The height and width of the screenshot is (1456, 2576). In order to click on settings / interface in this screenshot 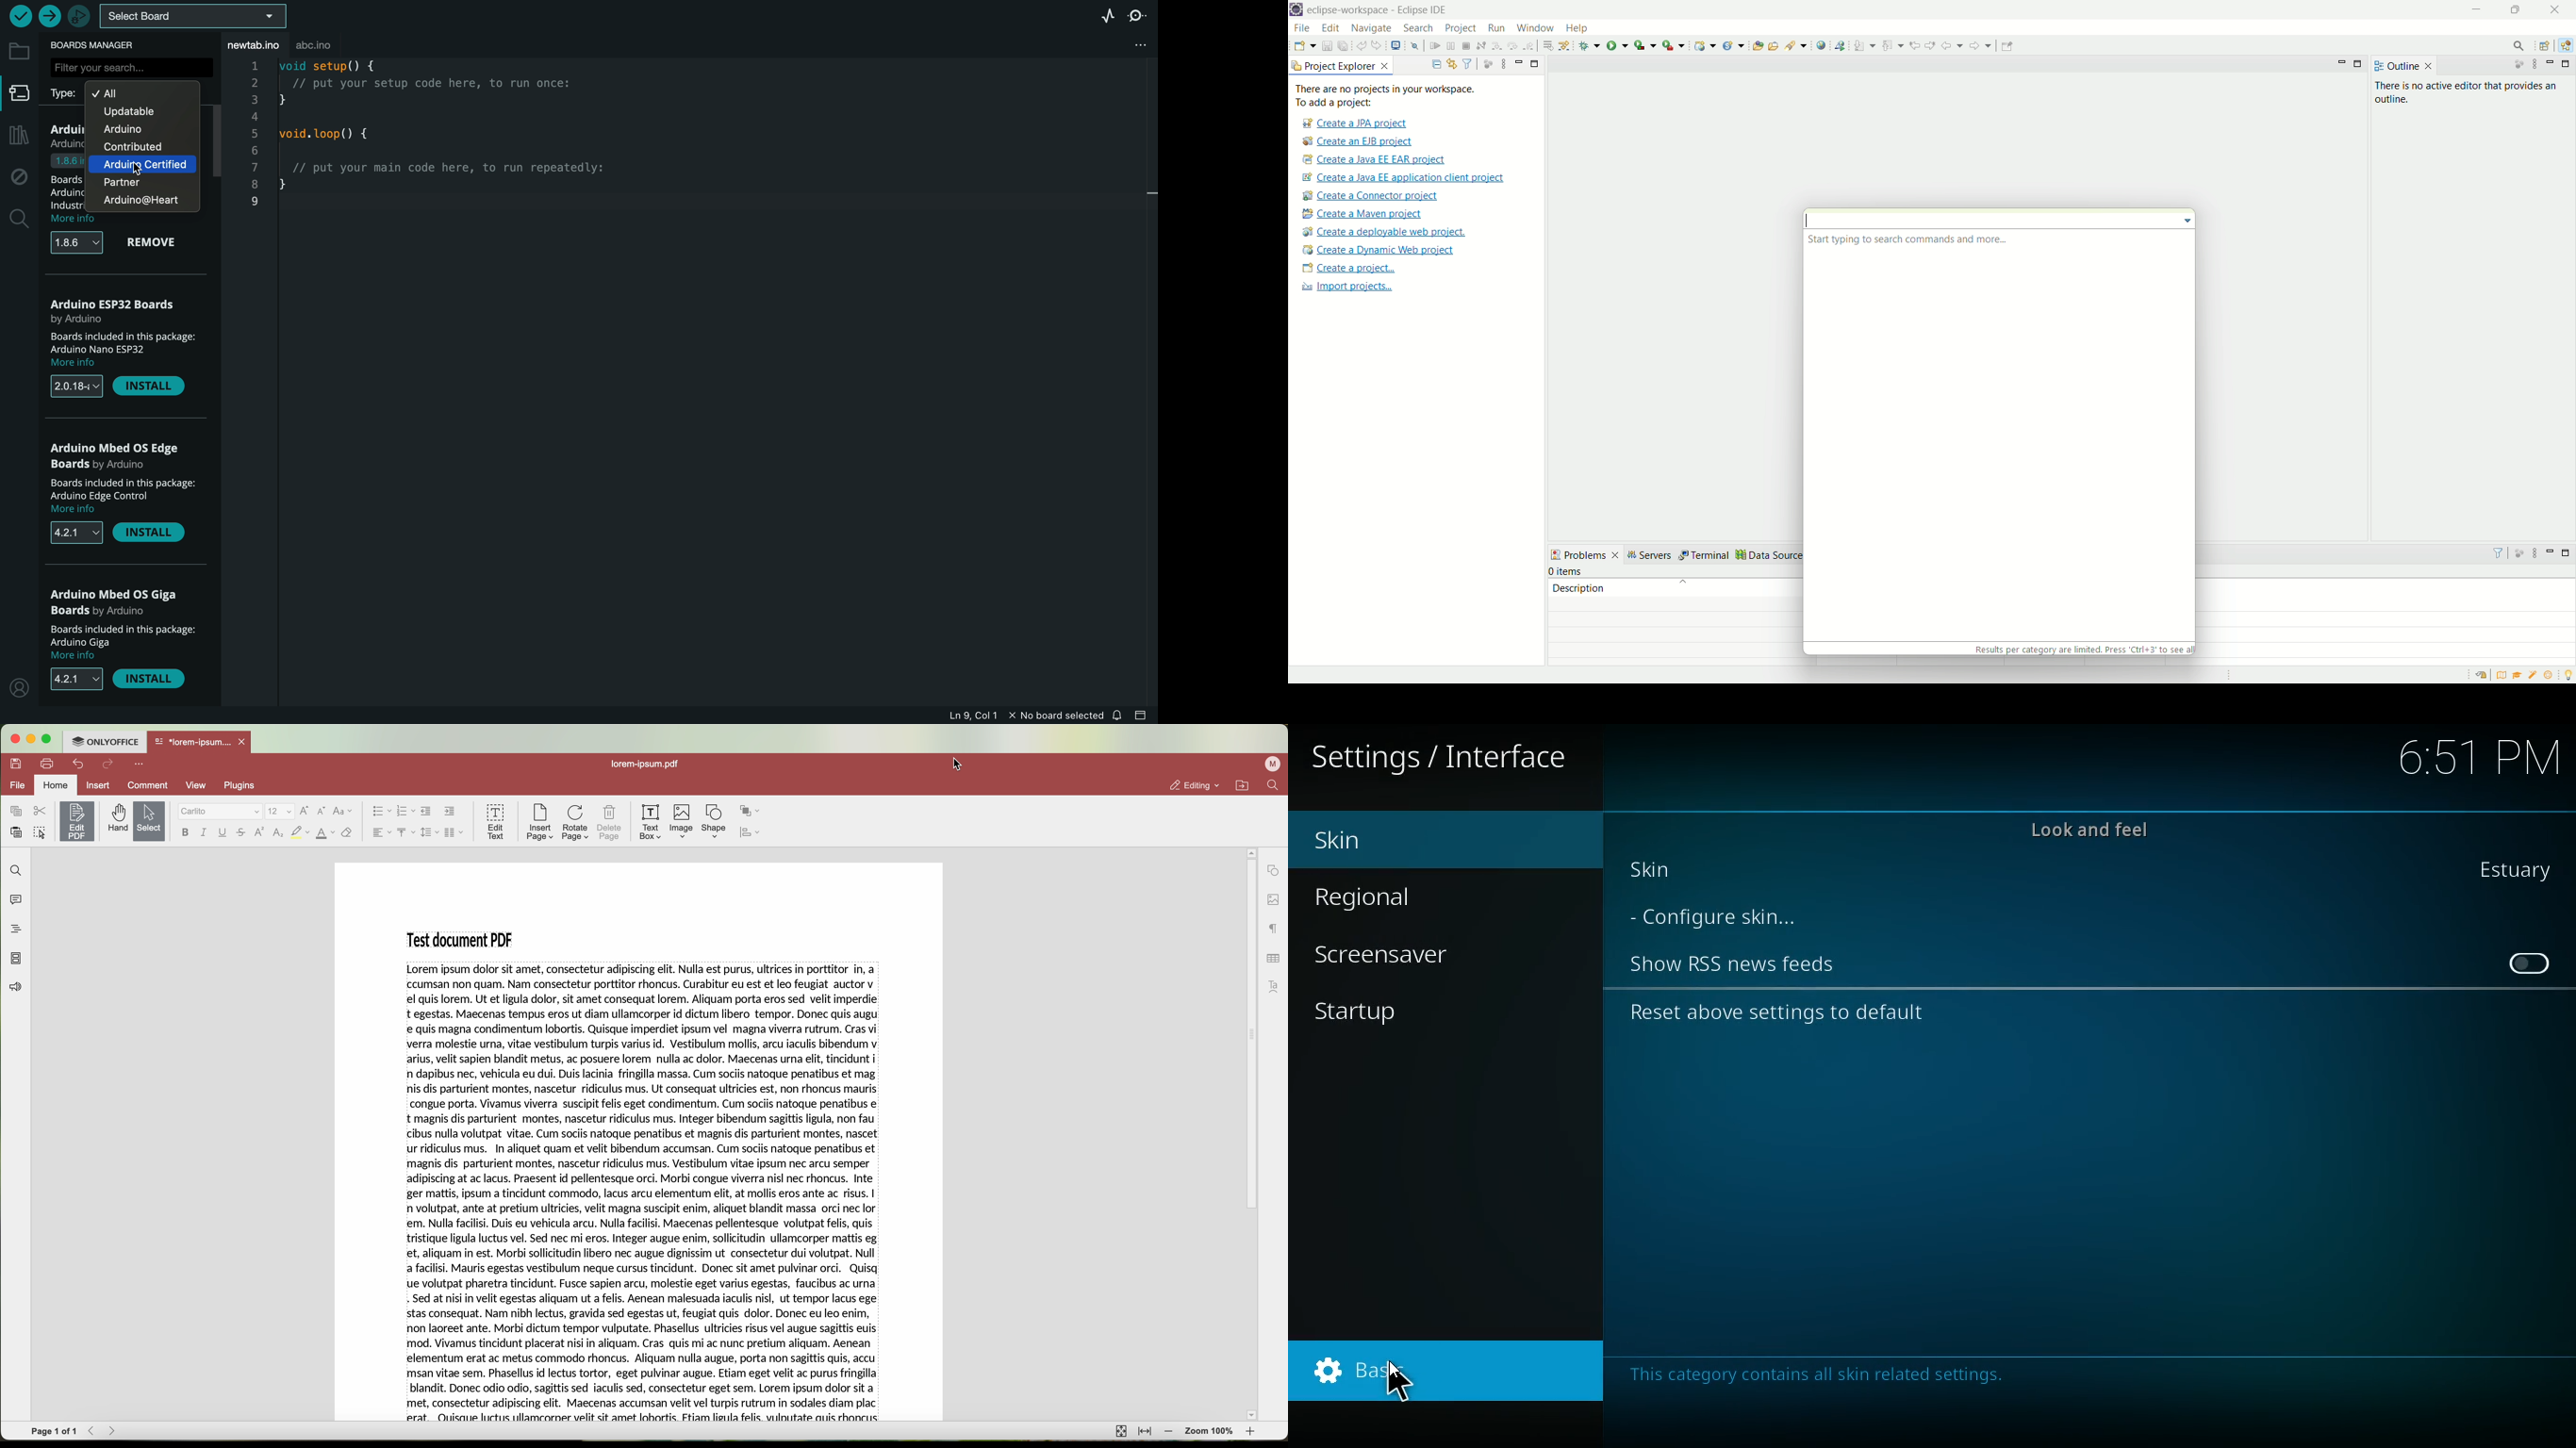, I will do `click(1448, 757)`.